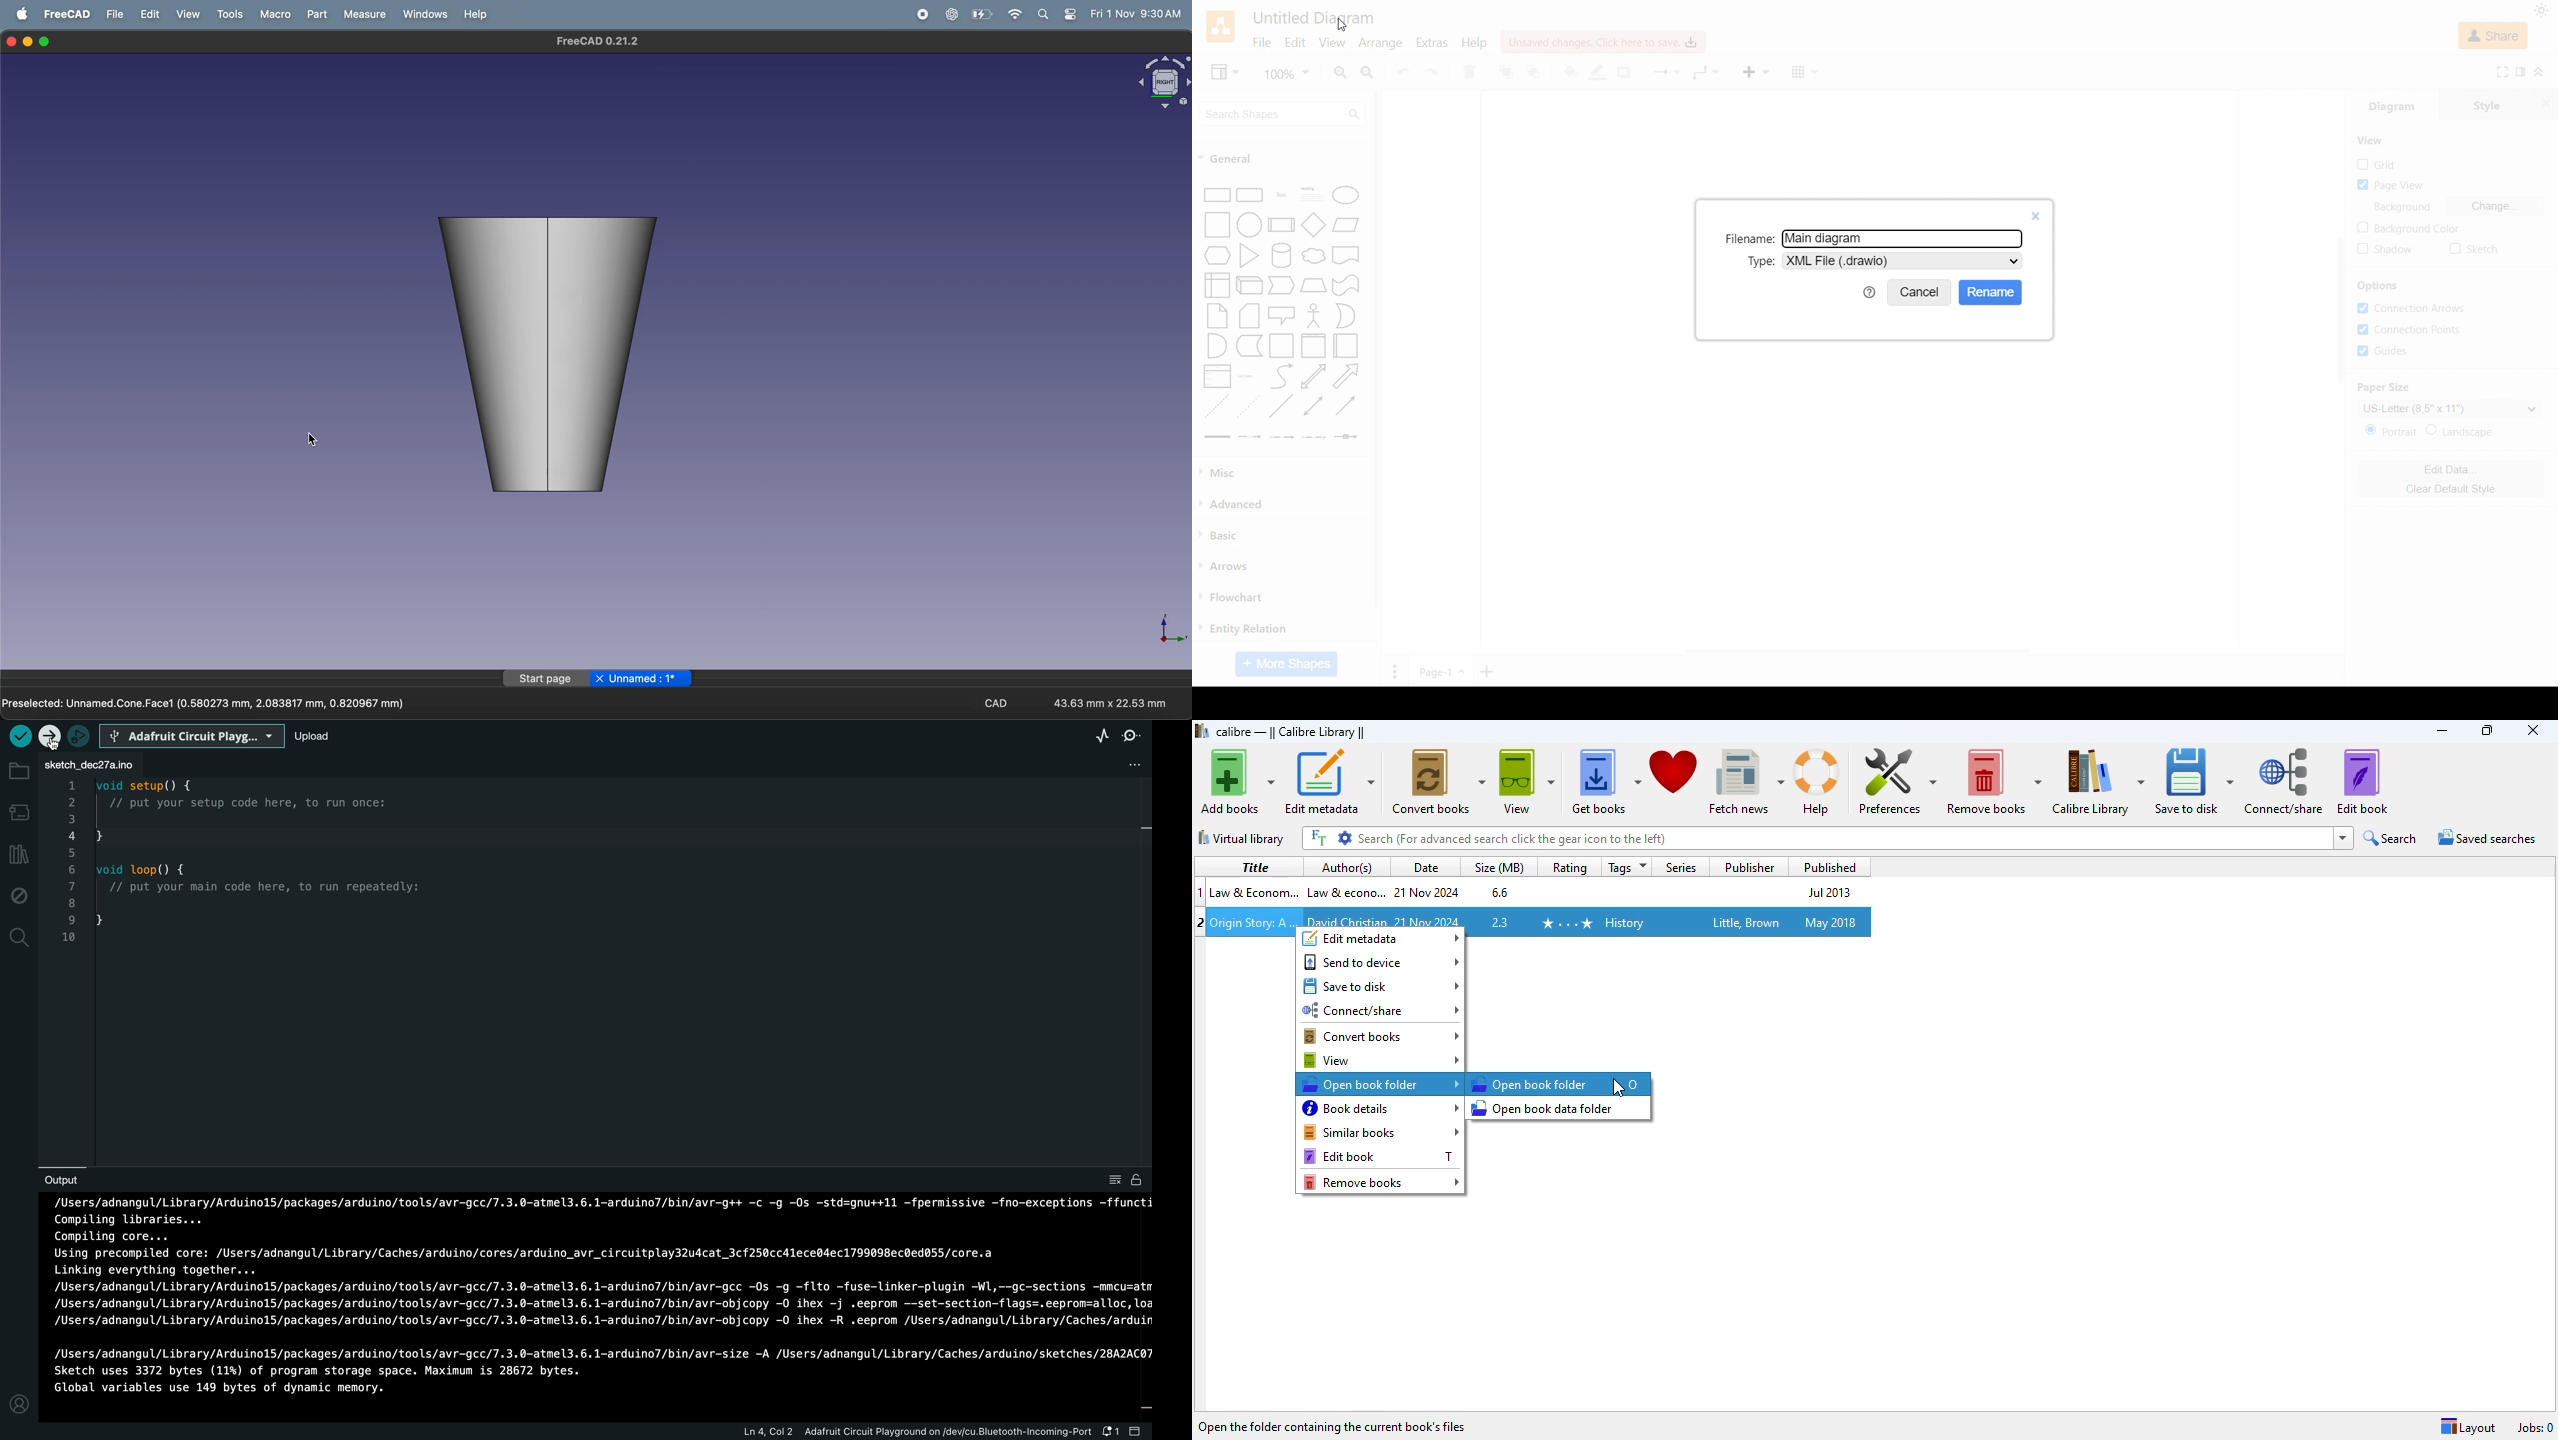  What do you see at coordinates (1382, 938) in the screenshot?
I see `edit metadata` at bounding box center [1382, 938].